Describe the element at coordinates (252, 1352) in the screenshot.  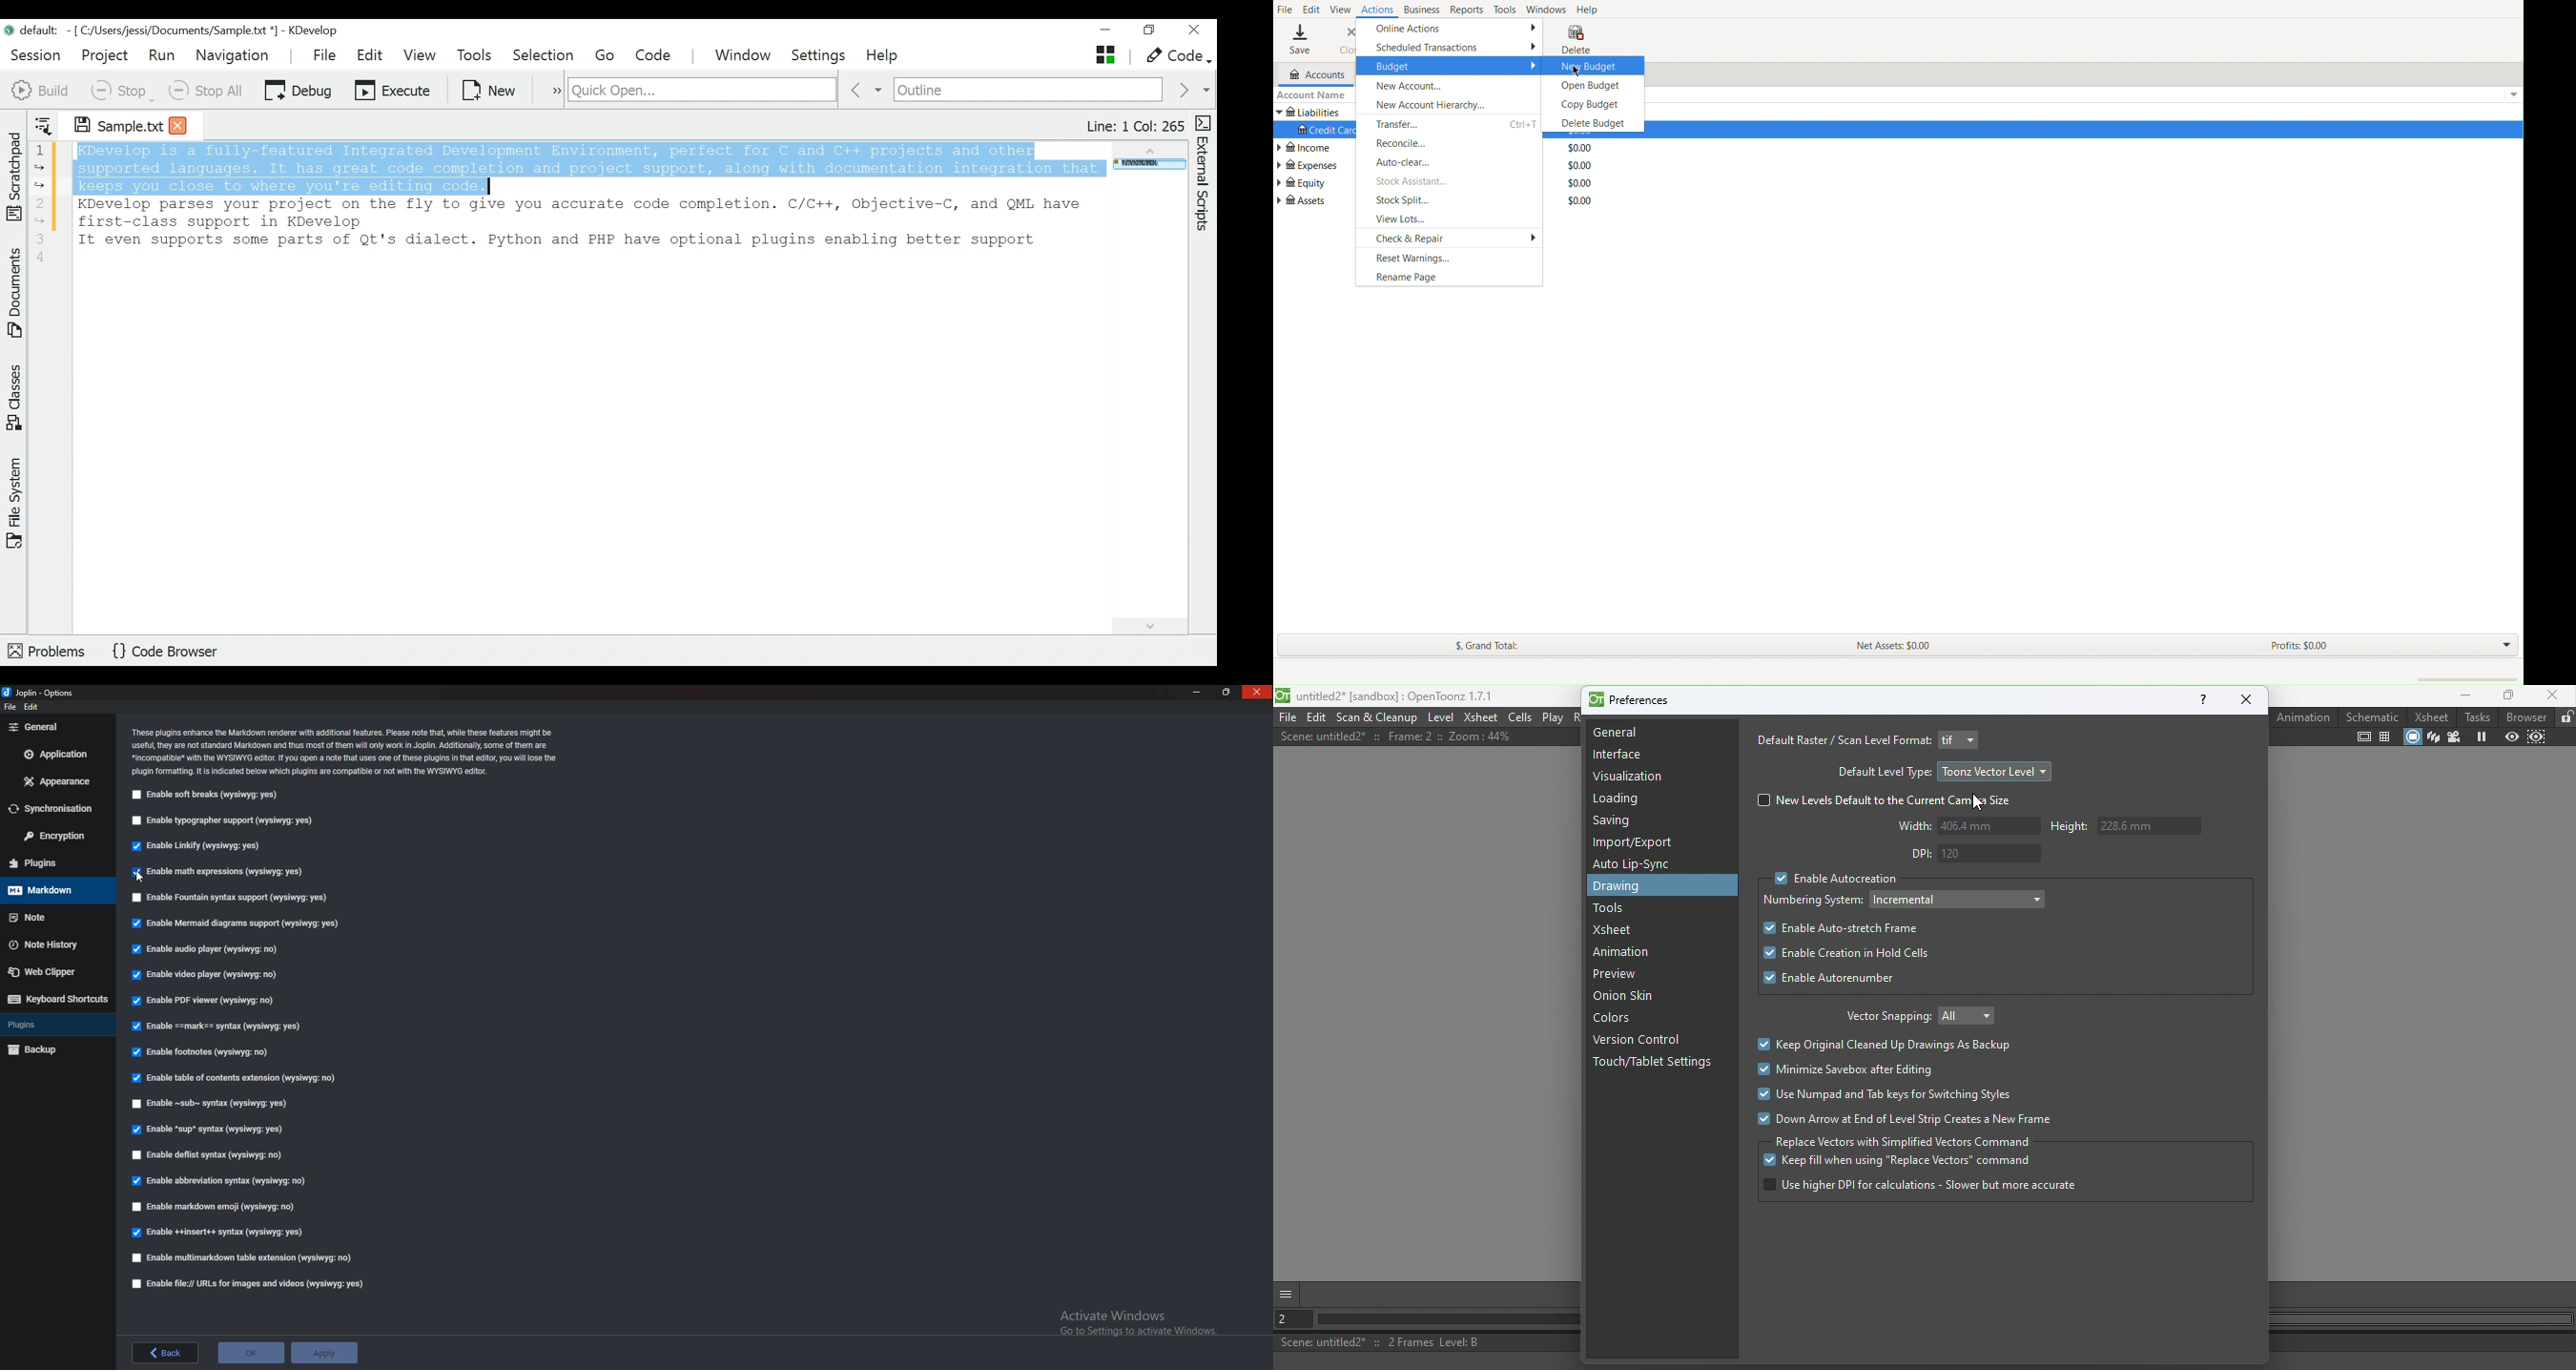
I see `ok` at that location.